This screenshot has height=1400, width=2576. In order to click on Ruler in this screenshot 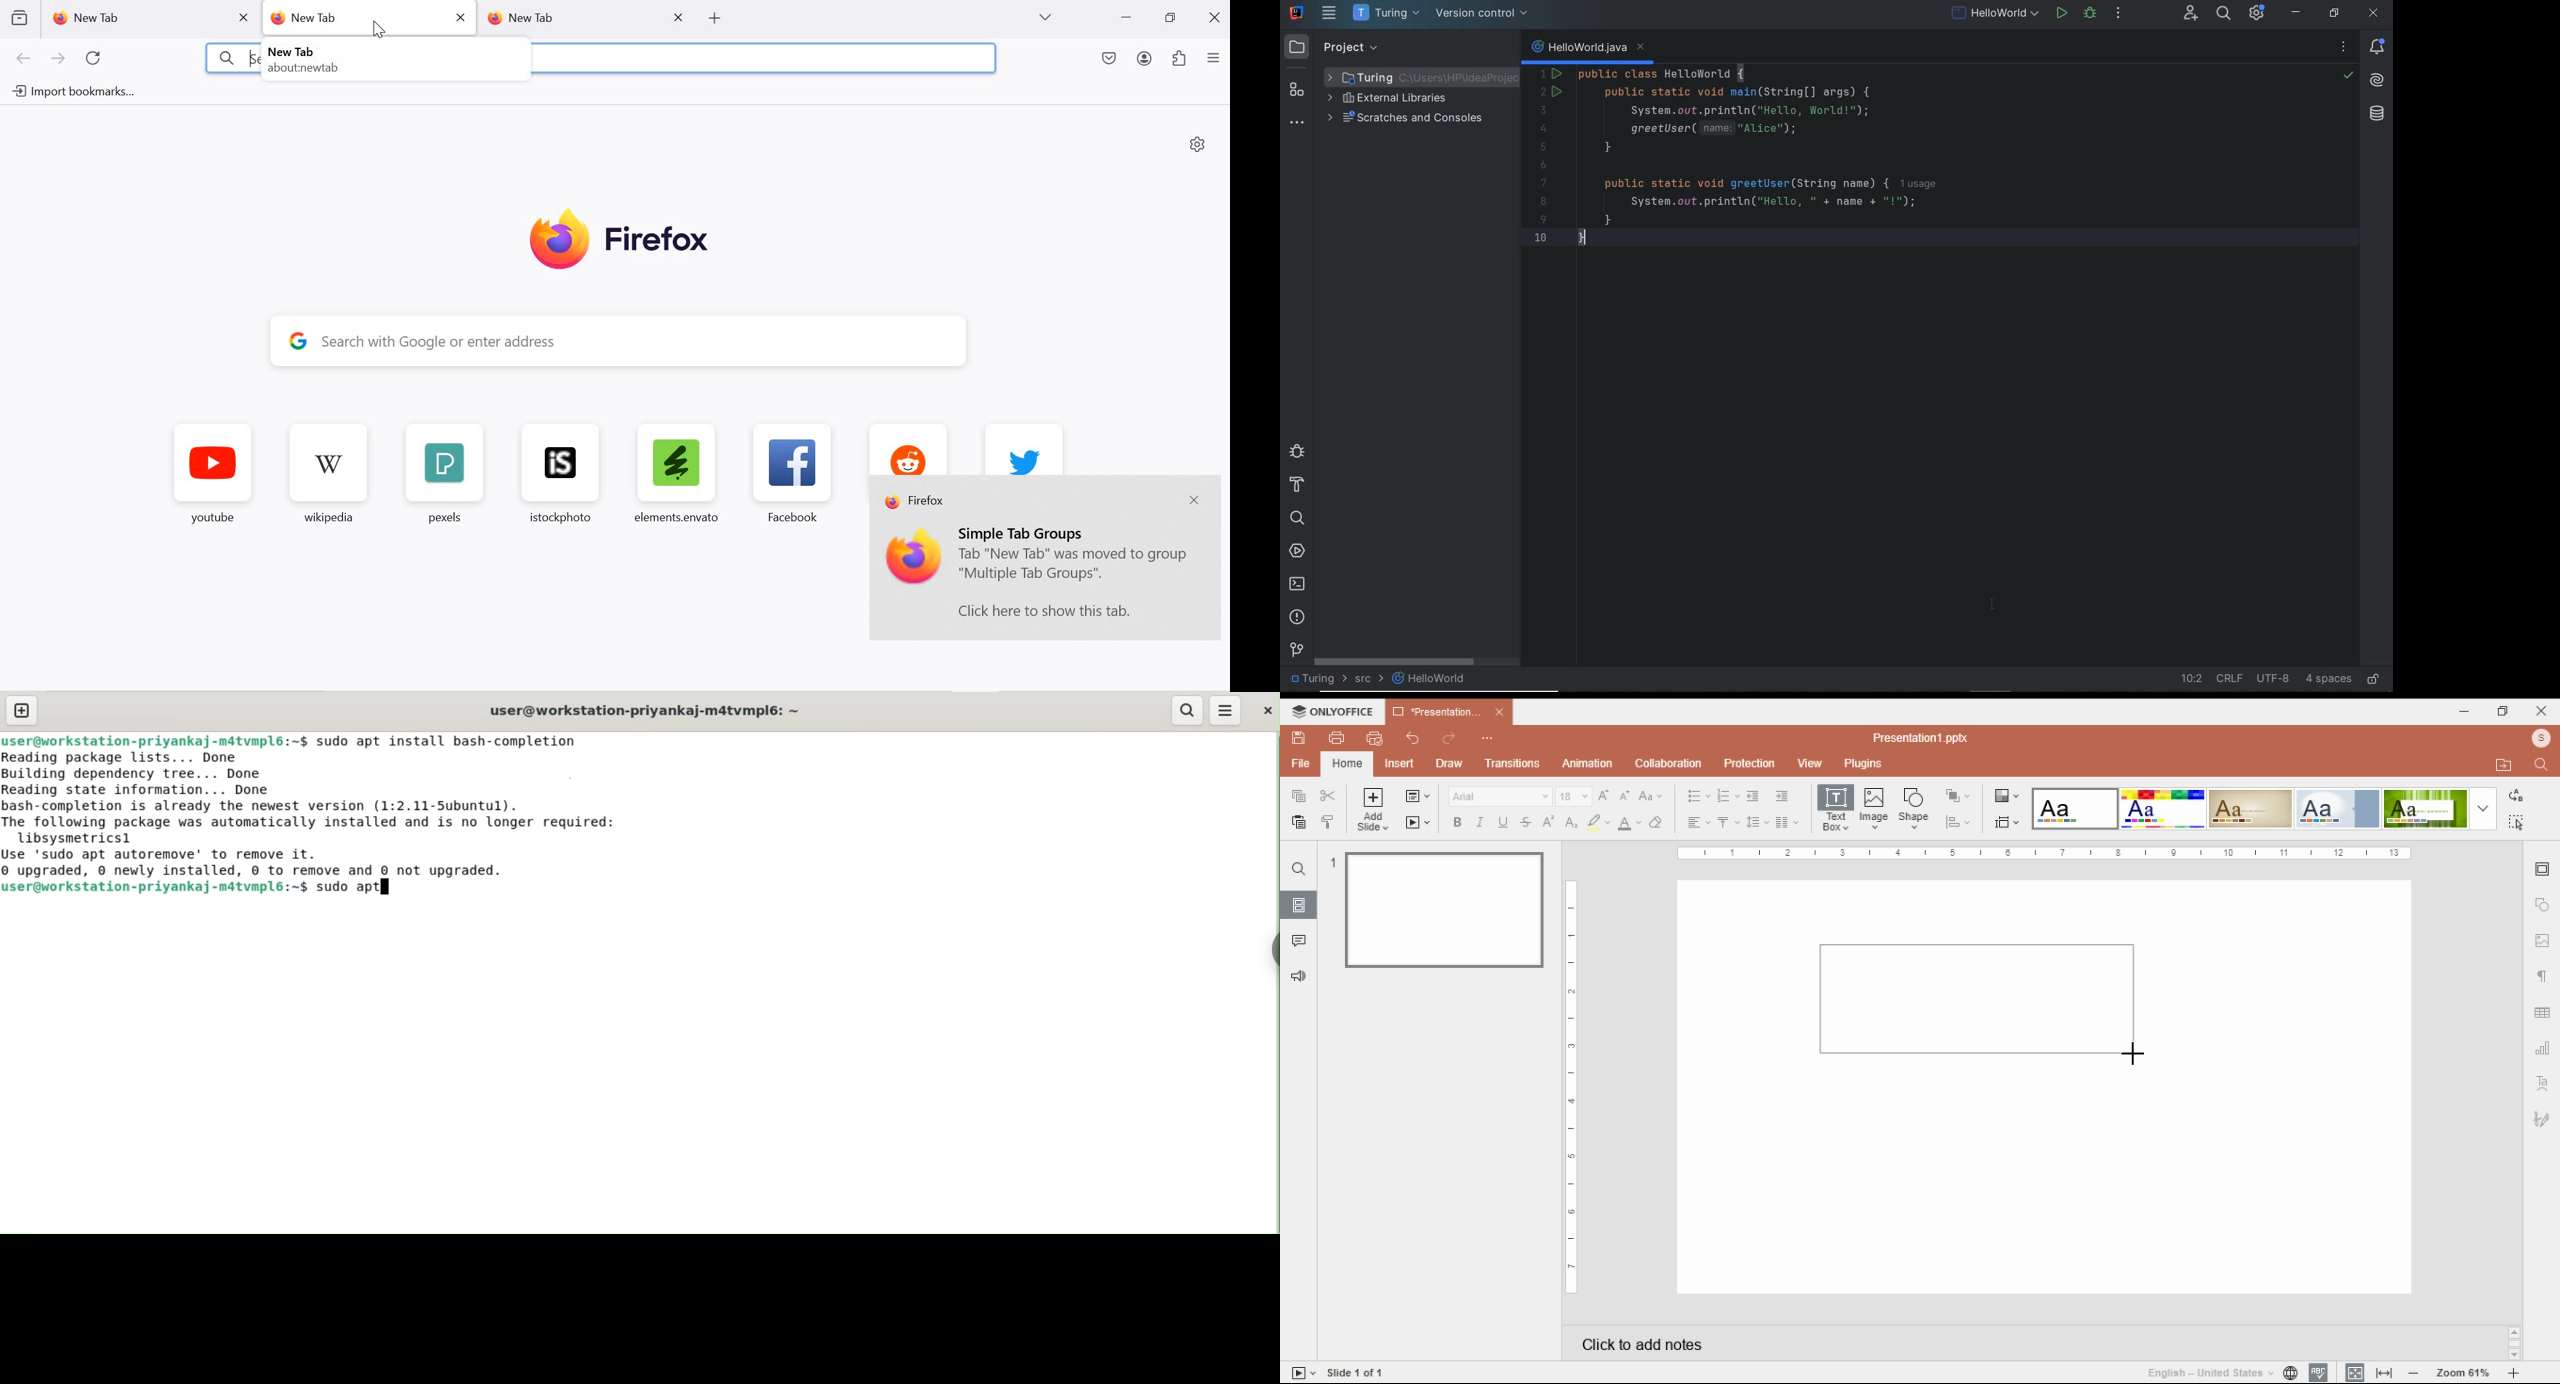, I will do `click(1571, 1086)`.